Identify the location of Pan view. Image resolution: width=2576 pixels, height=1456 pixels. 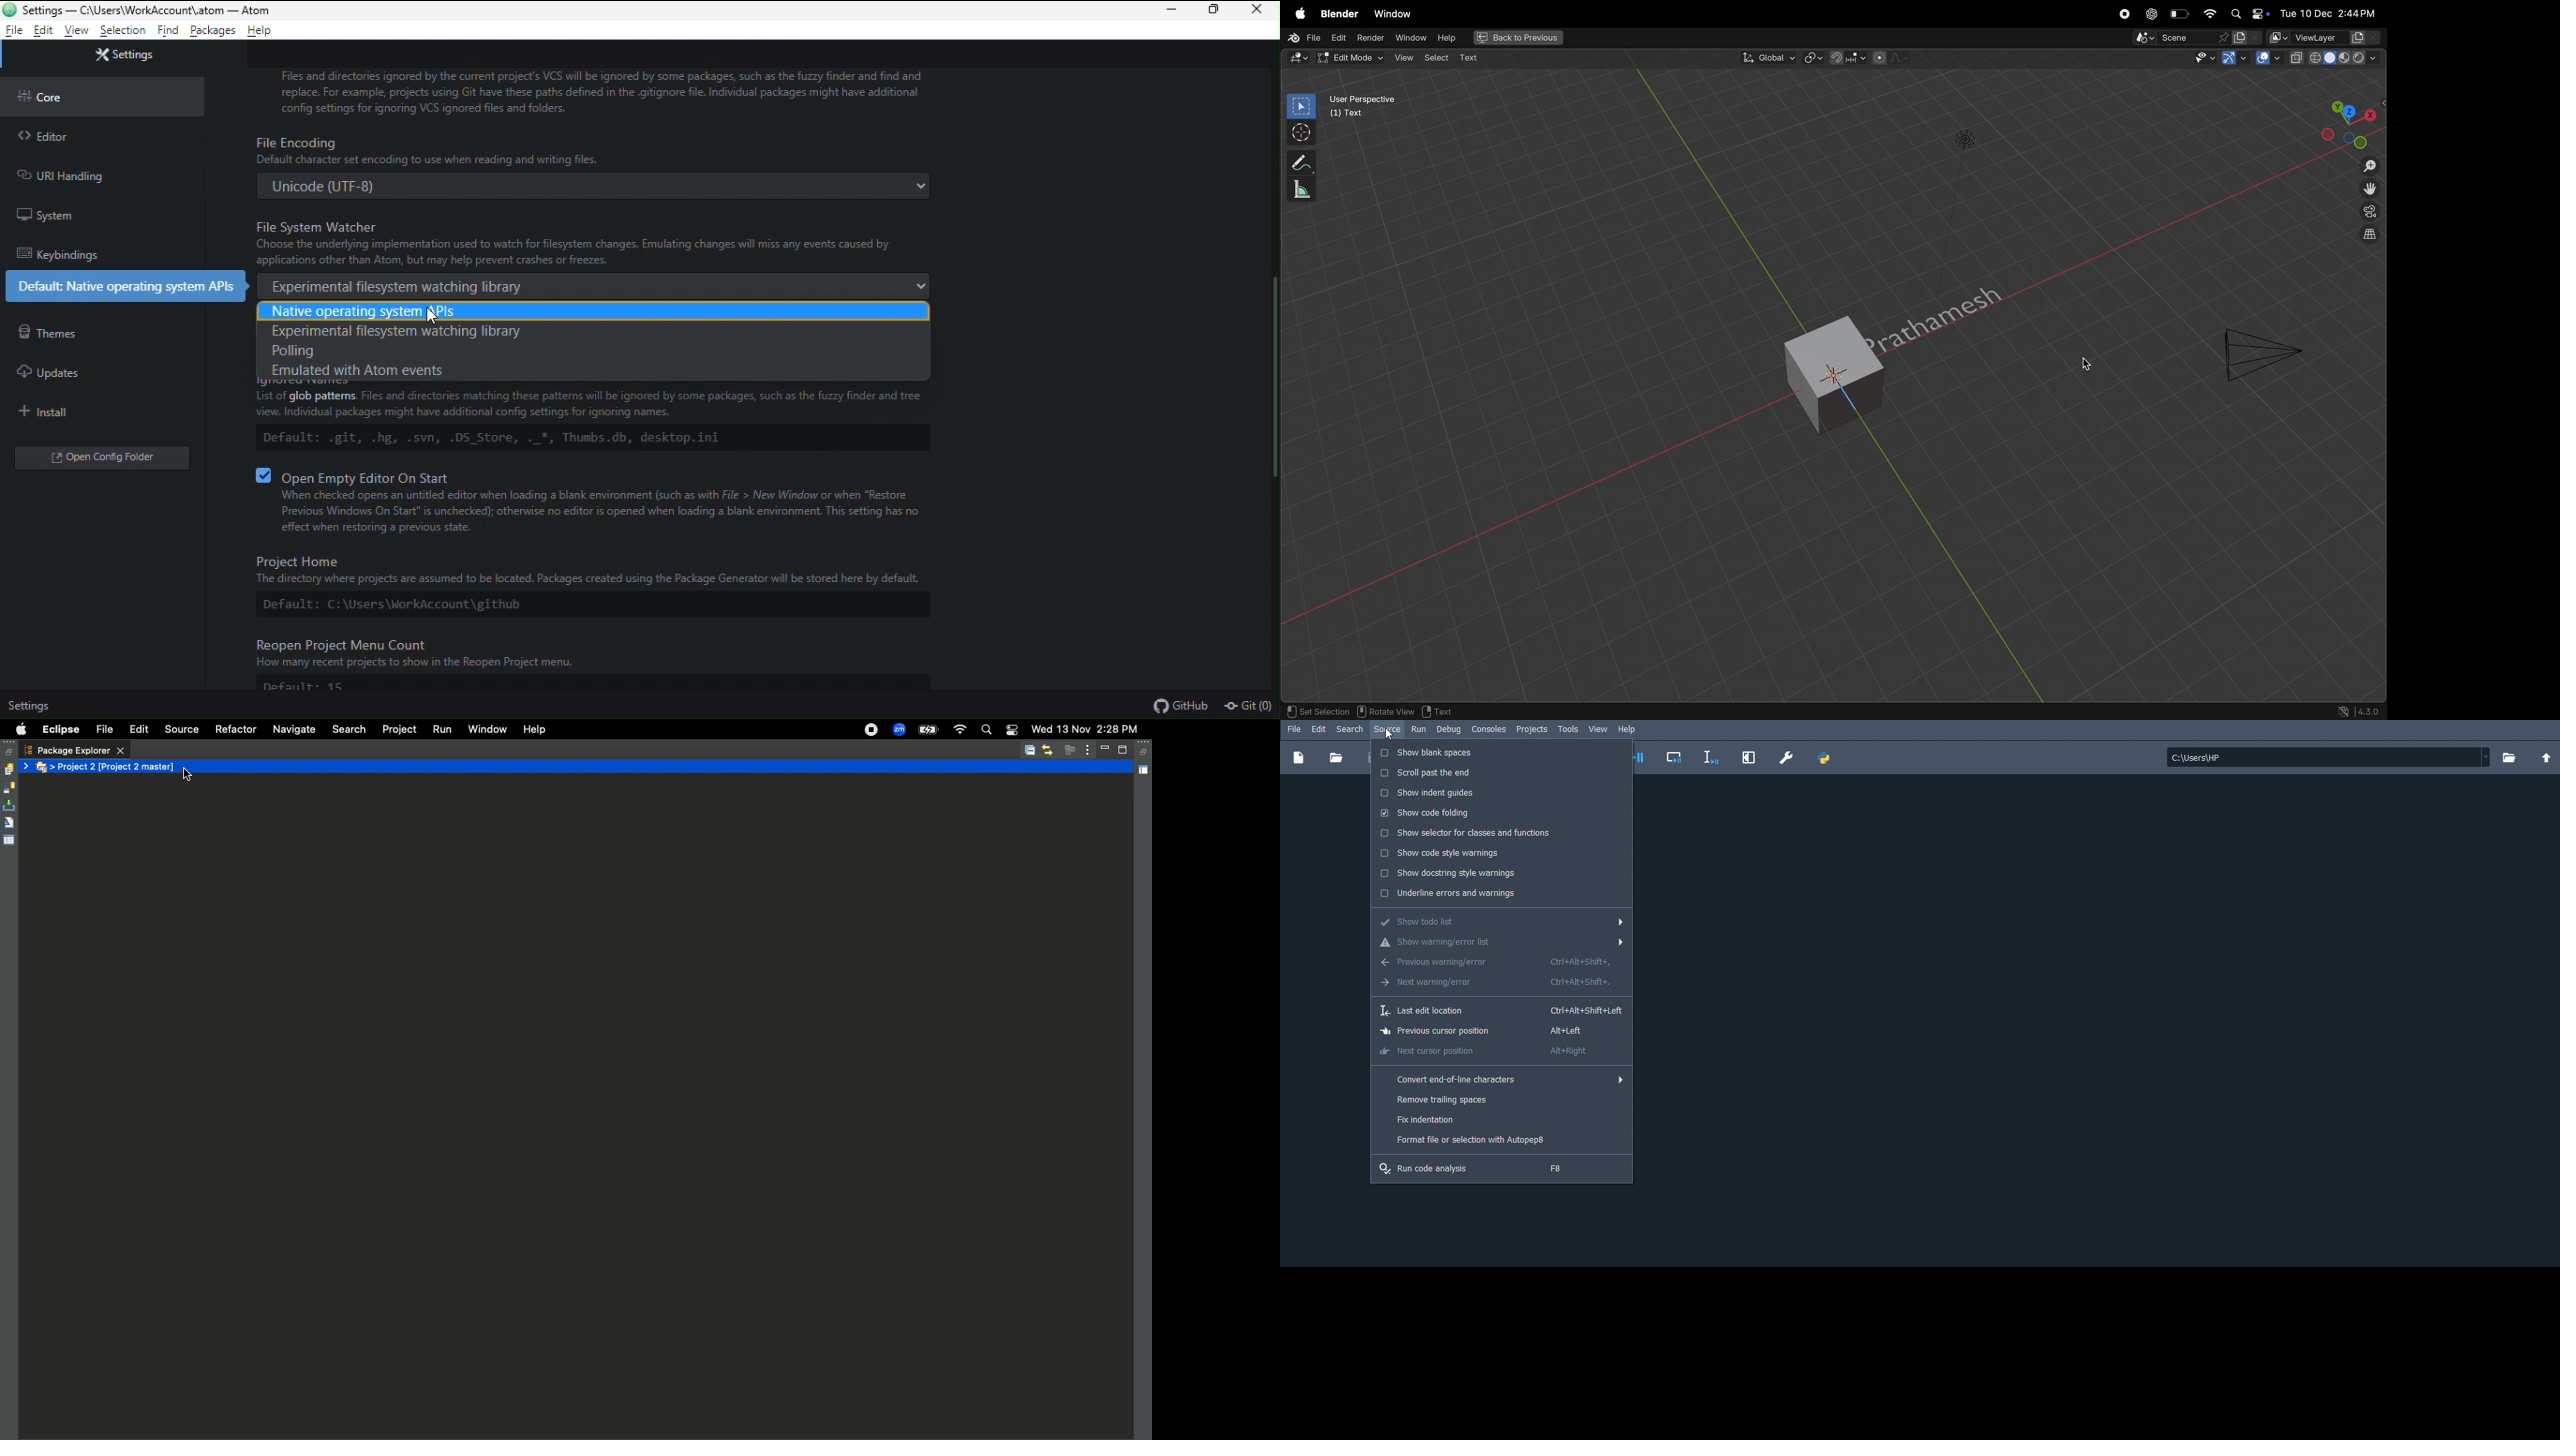
(1385, 712).